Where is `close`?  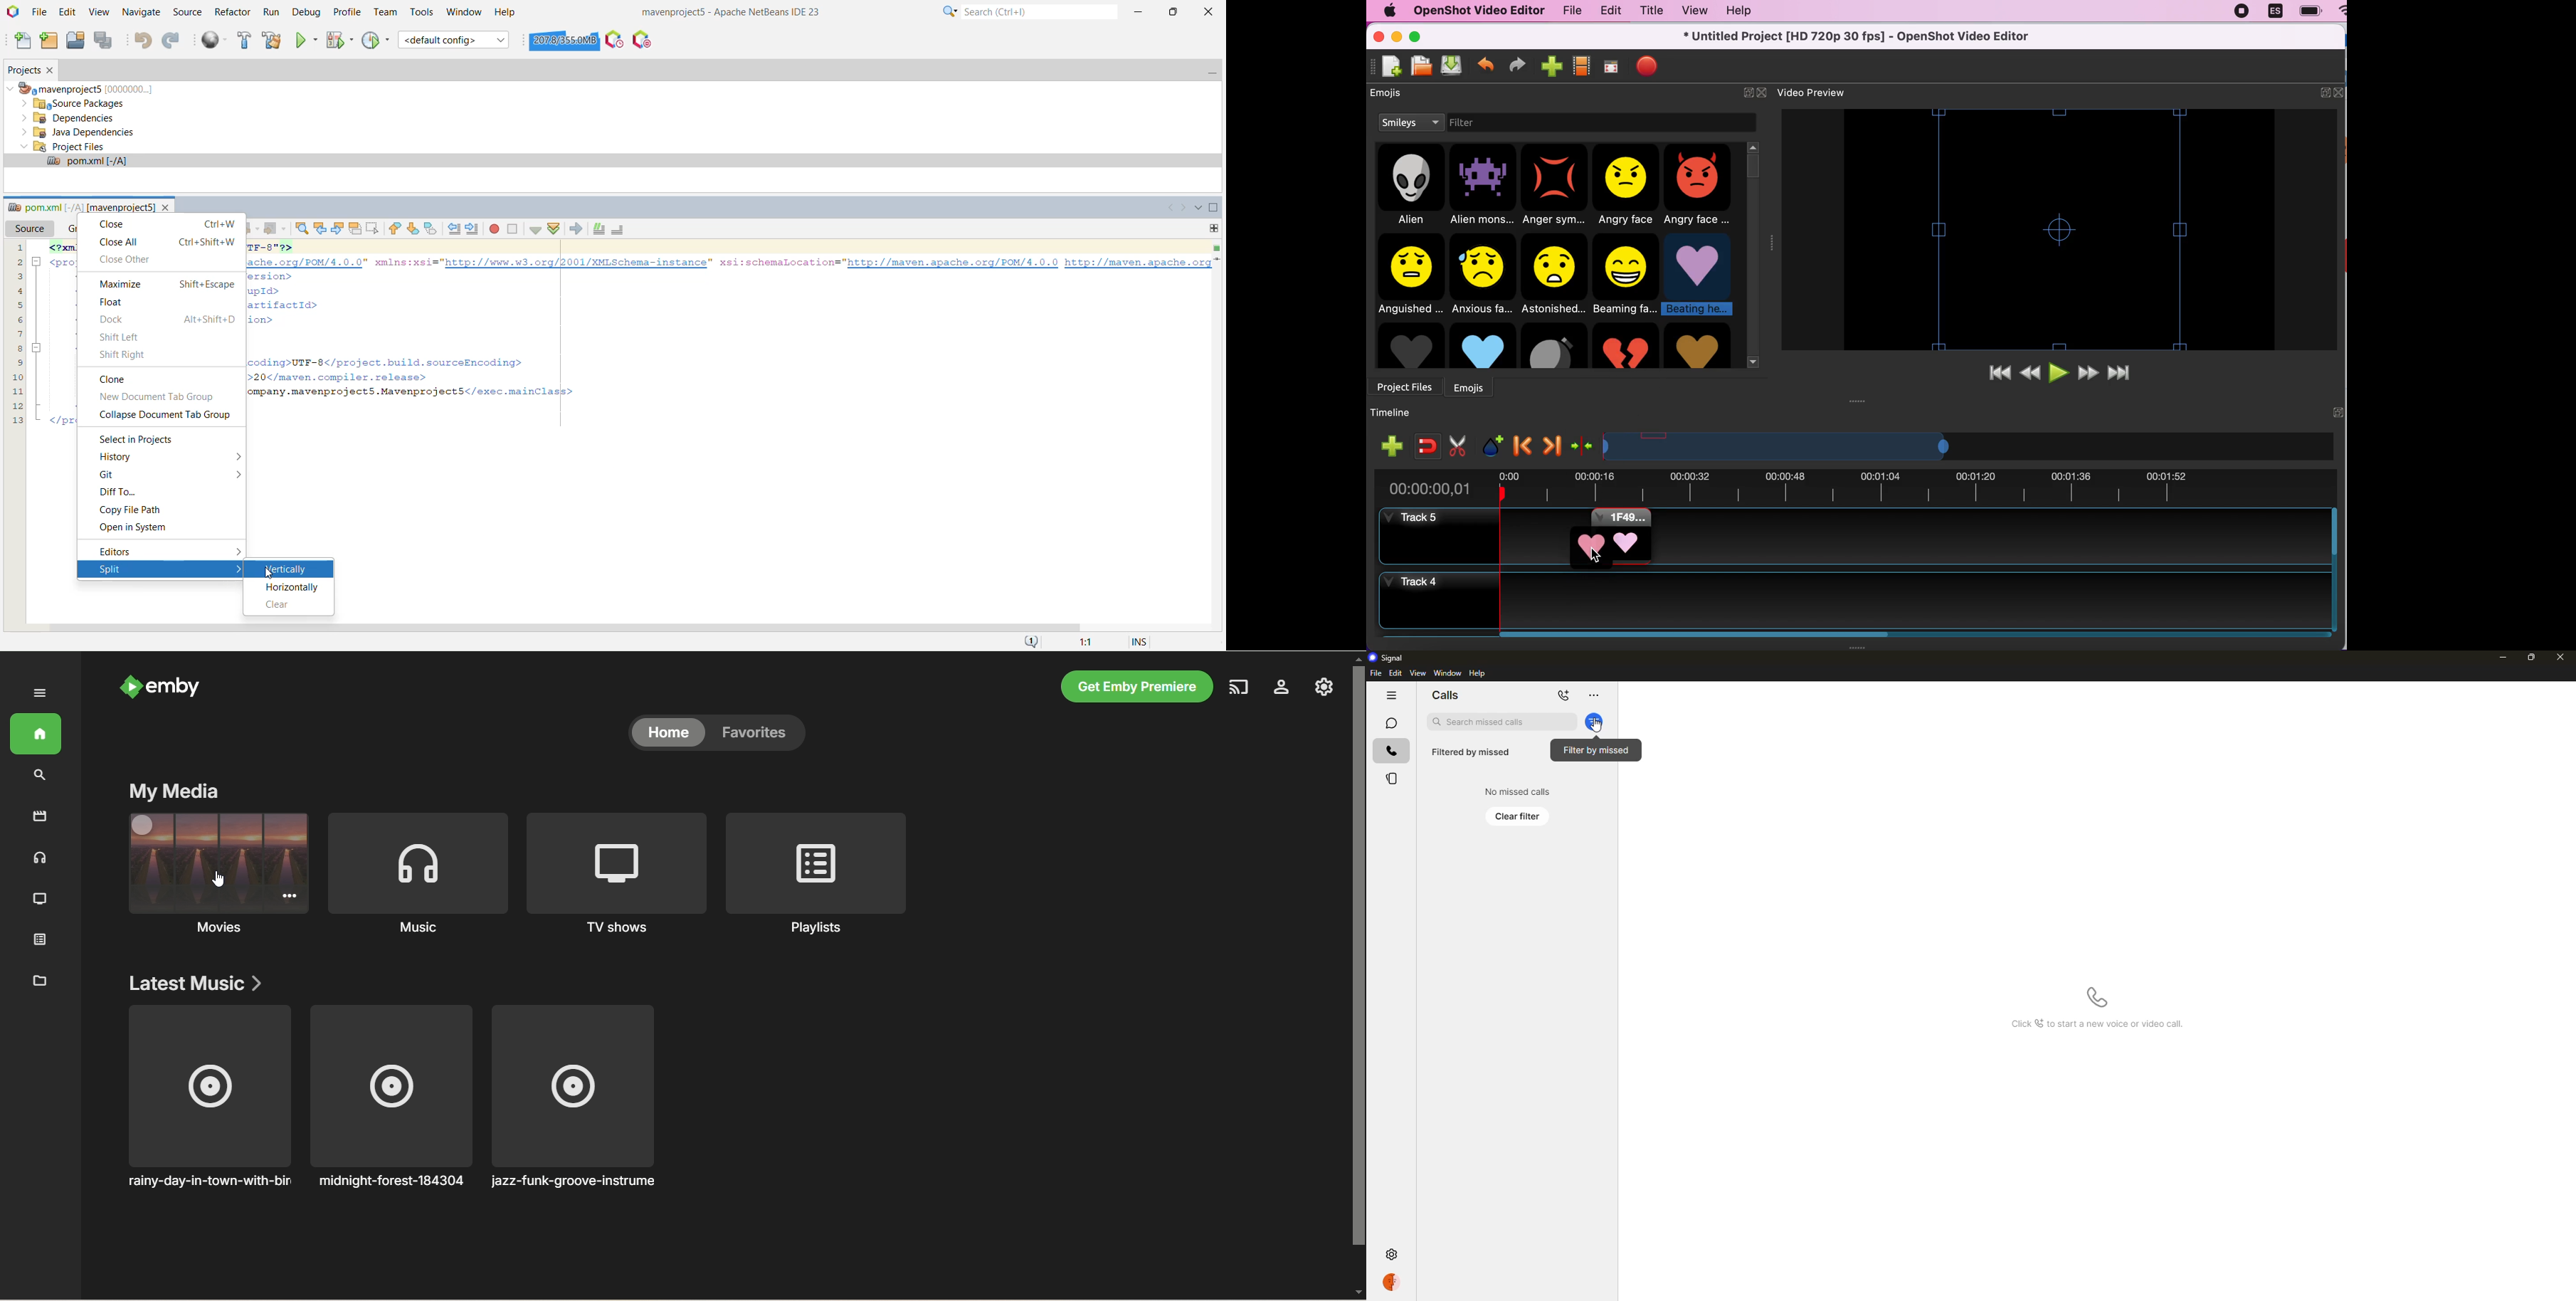 close is located at coordinates (1765, 90).